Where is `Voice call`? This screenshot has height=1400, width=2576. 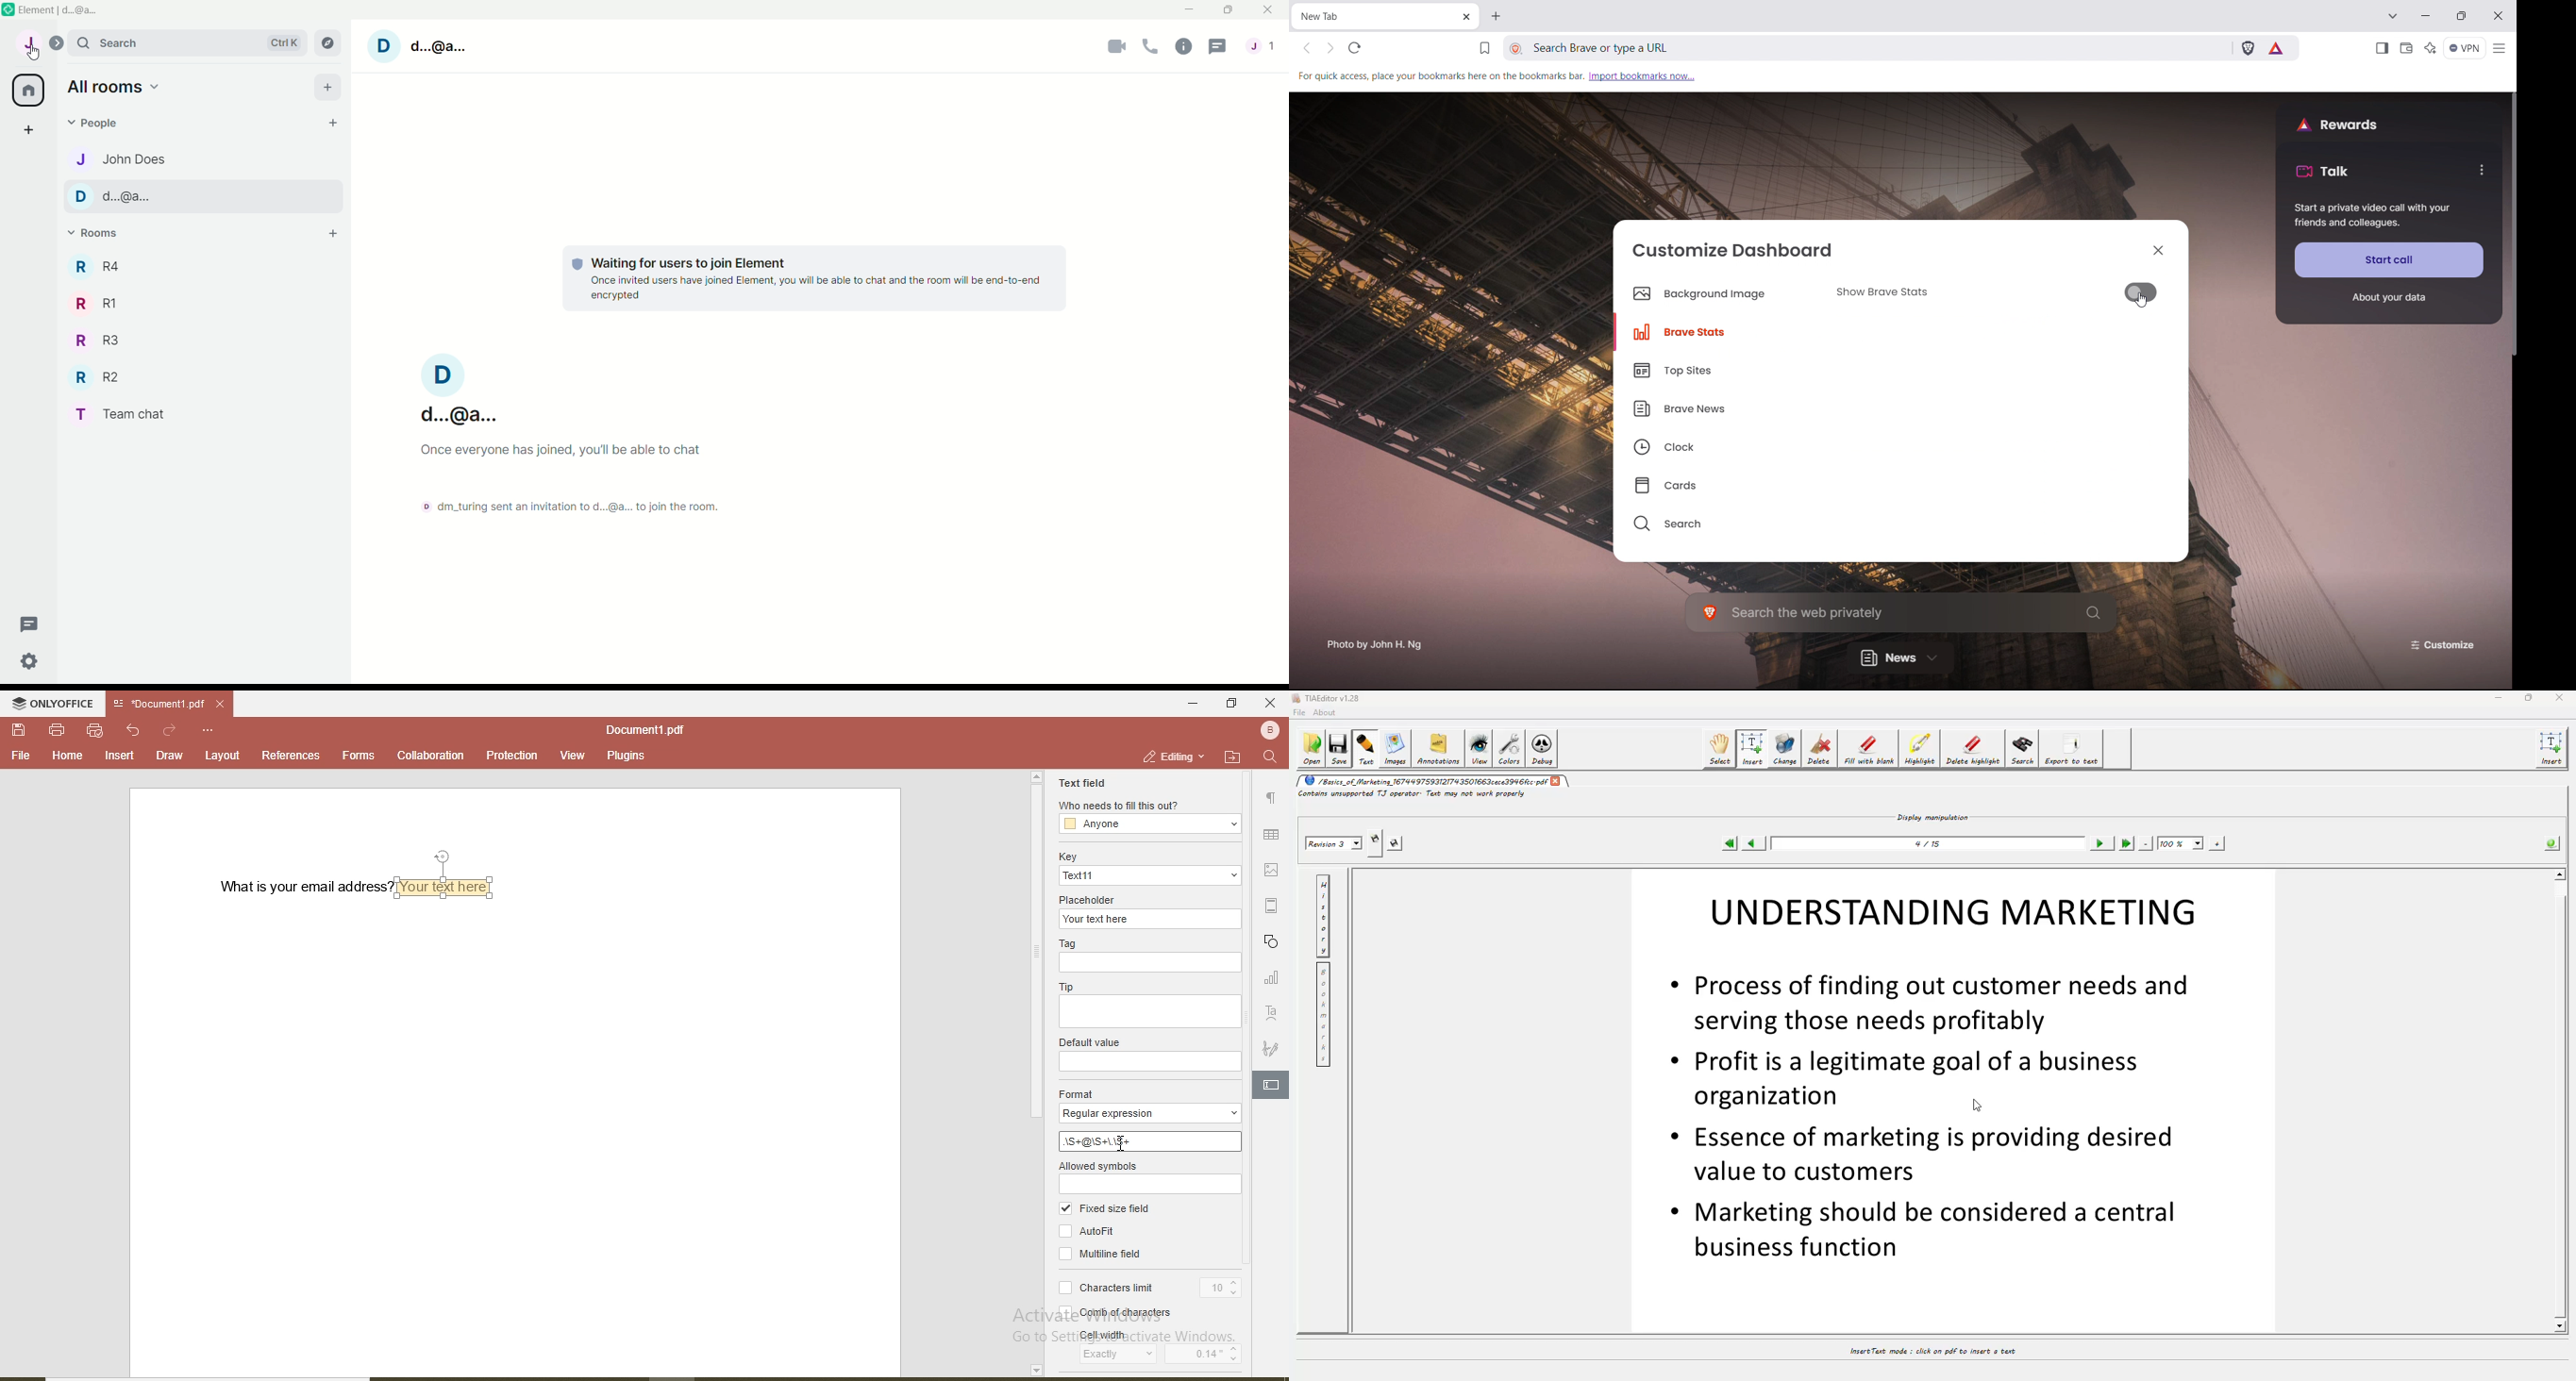 Voice call is located at coordinates (1153, 44).